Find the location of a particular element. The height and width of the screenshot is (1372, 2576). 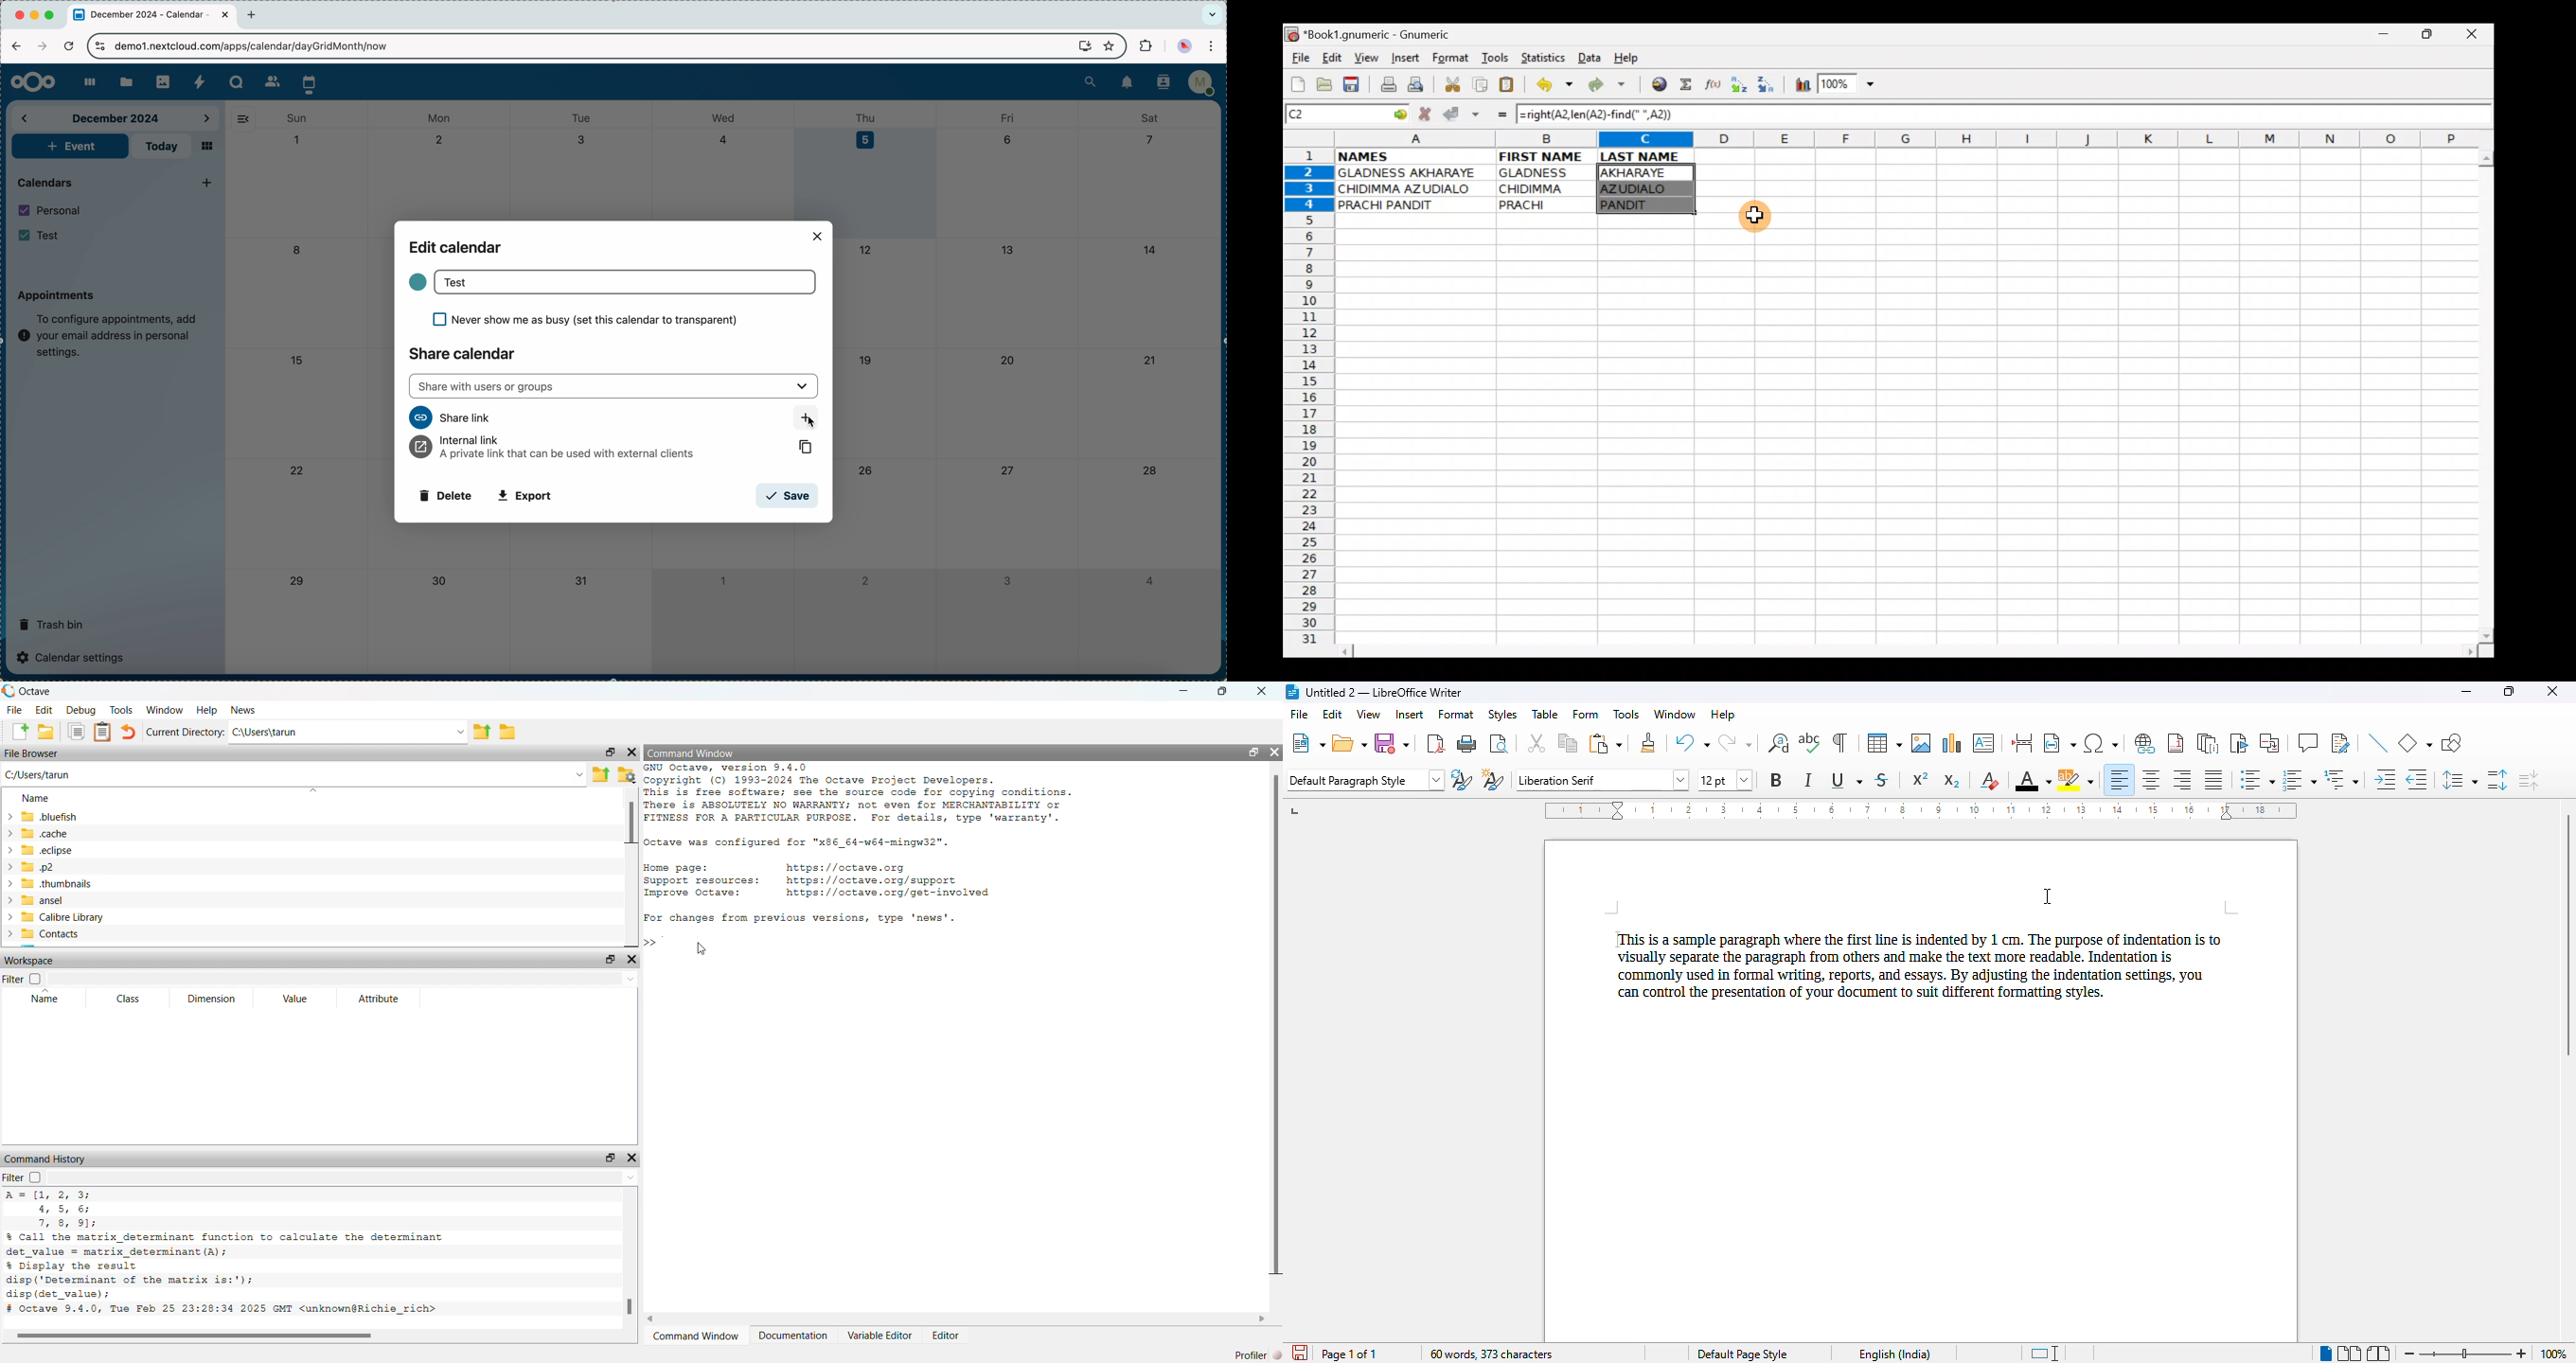

new tab is located at coordinates (255, 15).